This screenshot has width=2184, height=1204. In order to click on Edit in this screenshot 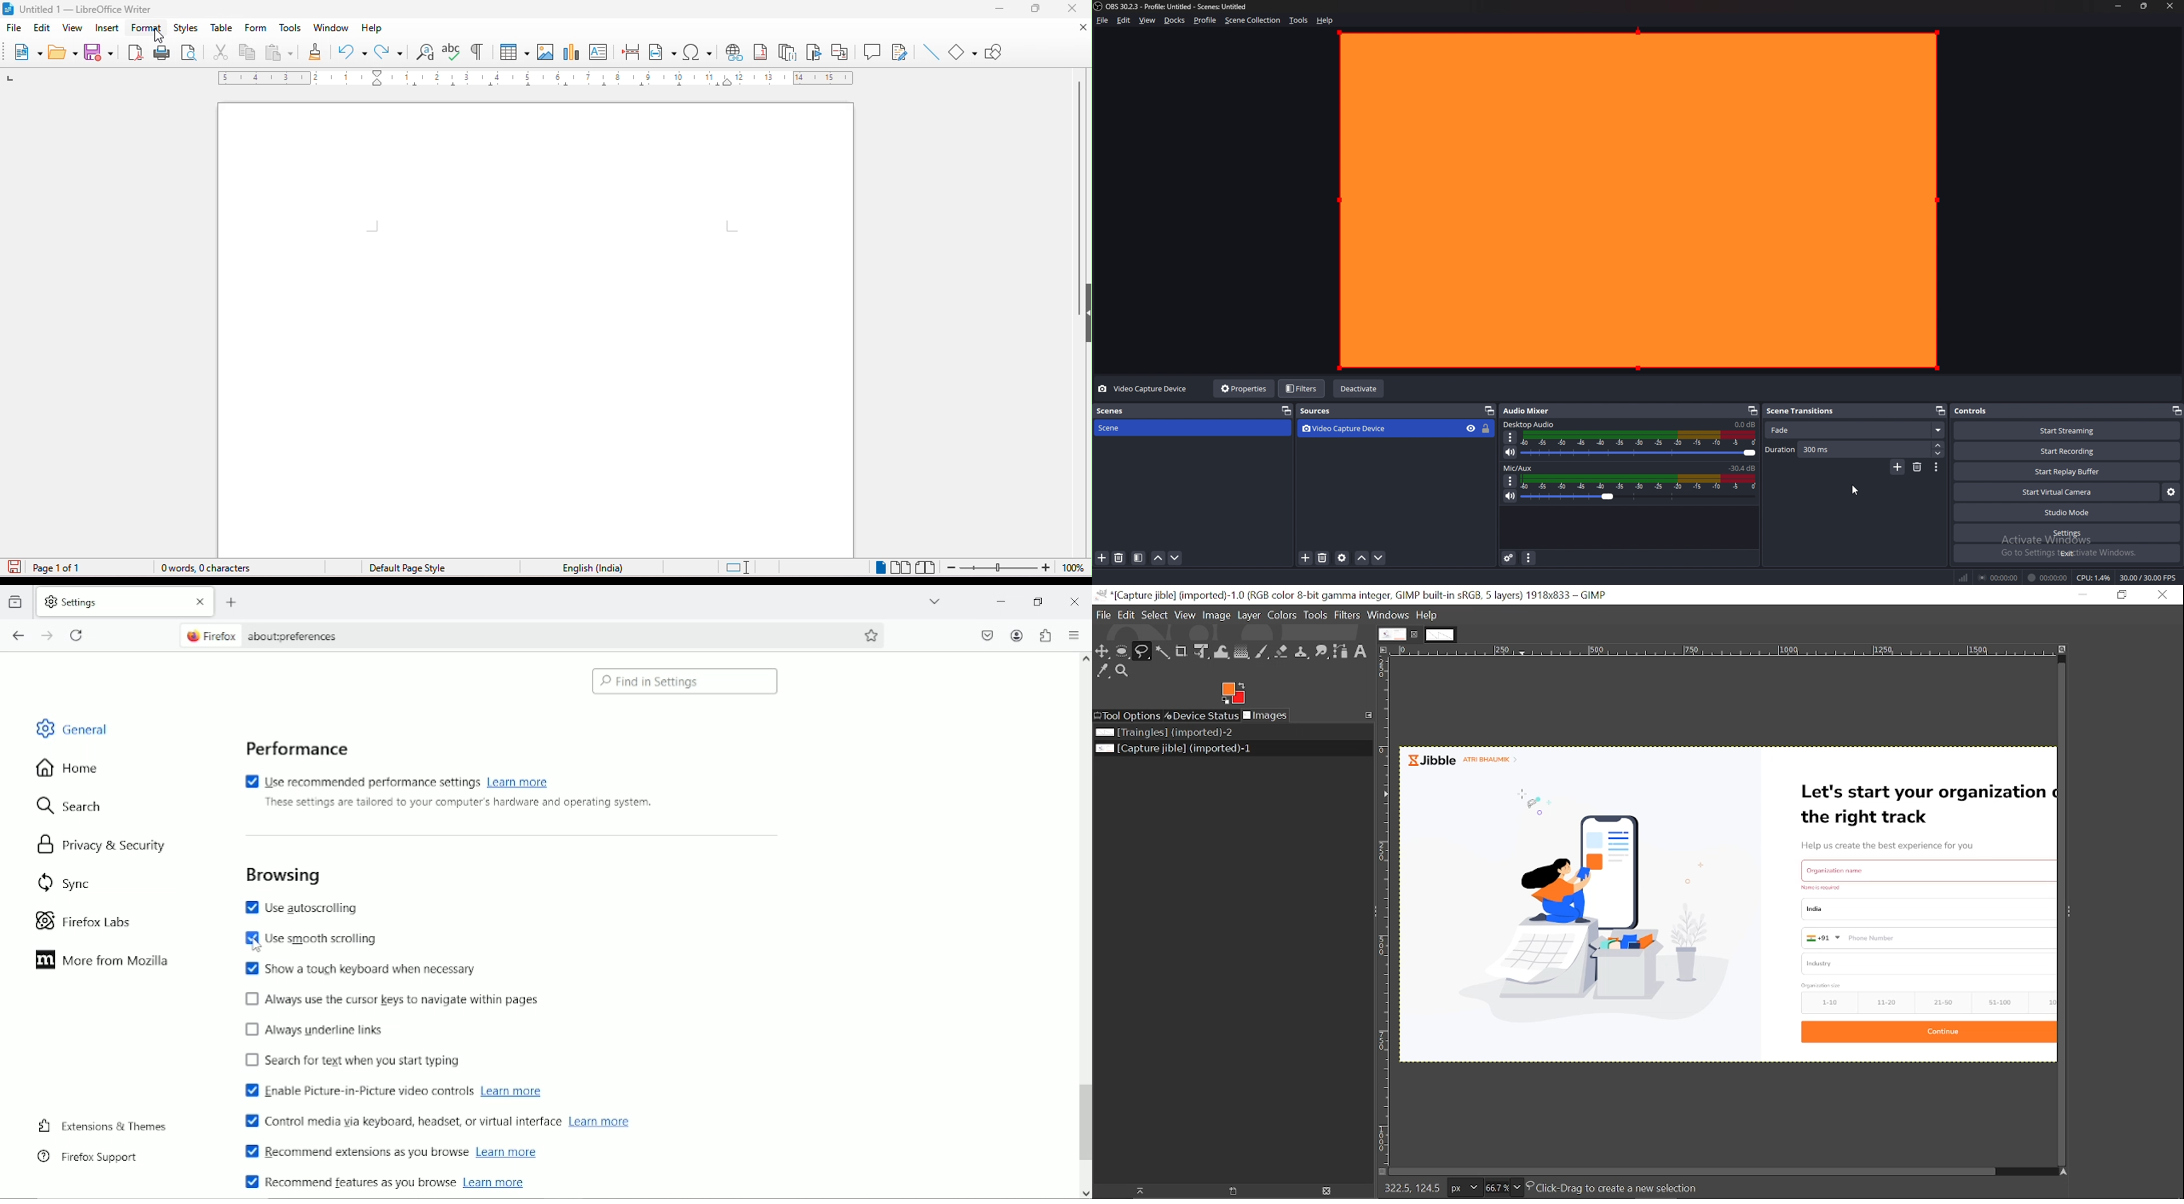, I will do `click(1127, 615)`.